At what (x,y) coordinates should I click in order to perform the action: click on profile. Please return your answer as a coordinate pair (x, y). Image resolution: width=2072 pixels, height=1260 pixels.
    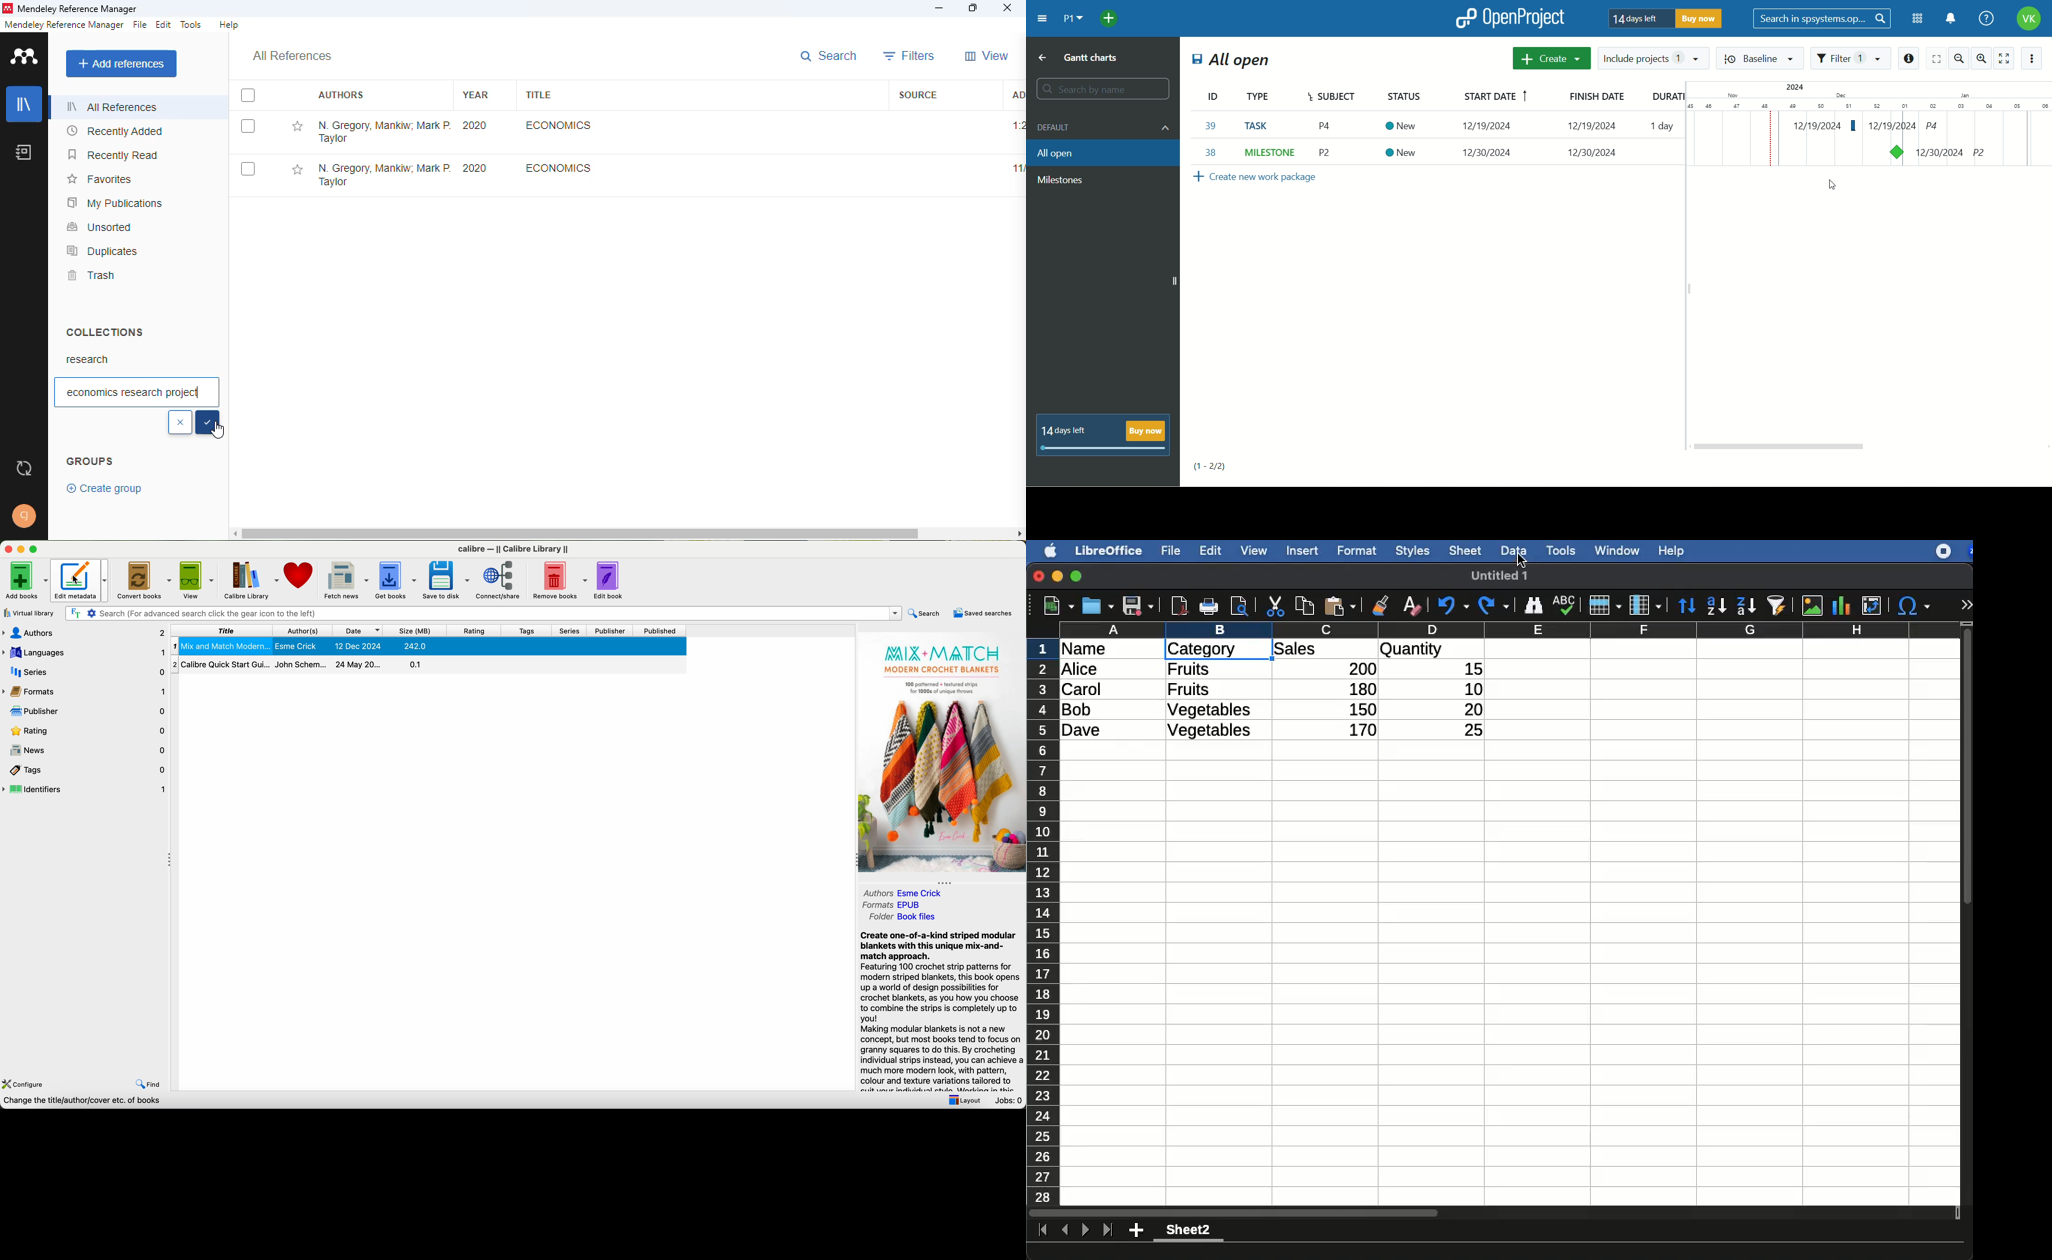
    Looking at the image, I should click on (24, 517).